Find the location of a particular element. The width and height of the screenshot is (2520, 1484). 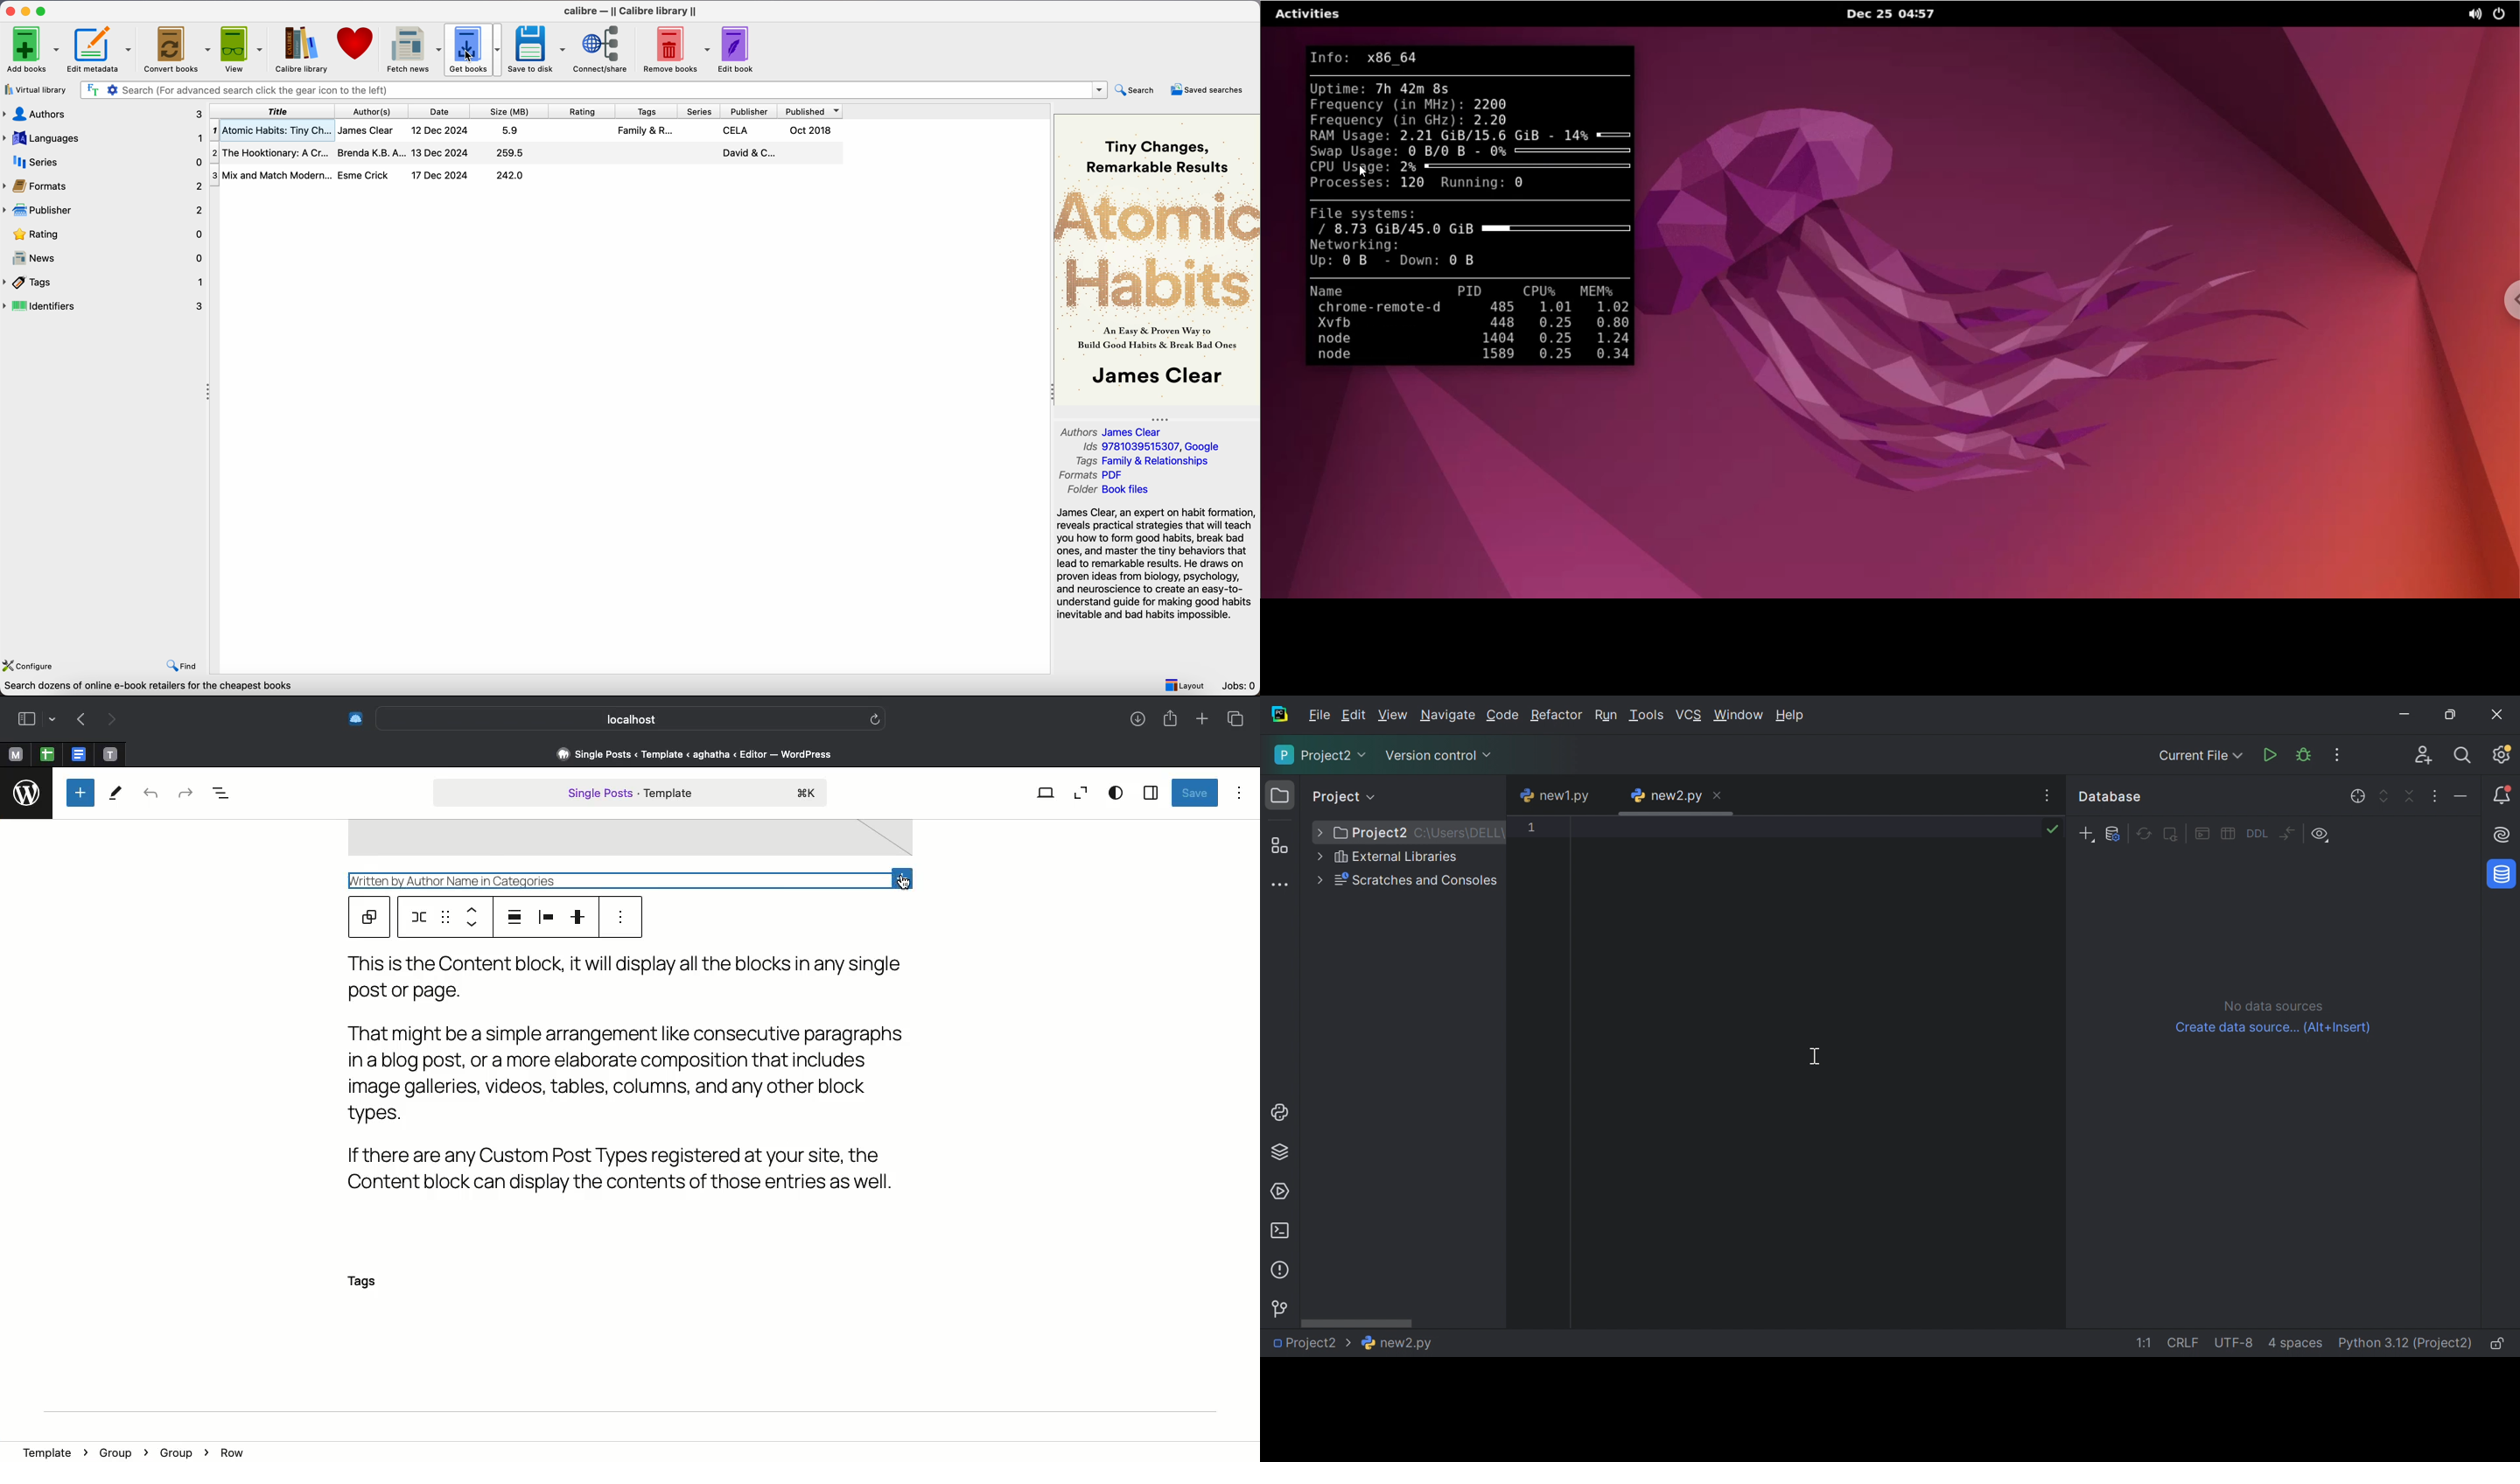

Esme Crick is located at coordinates (363, 175).